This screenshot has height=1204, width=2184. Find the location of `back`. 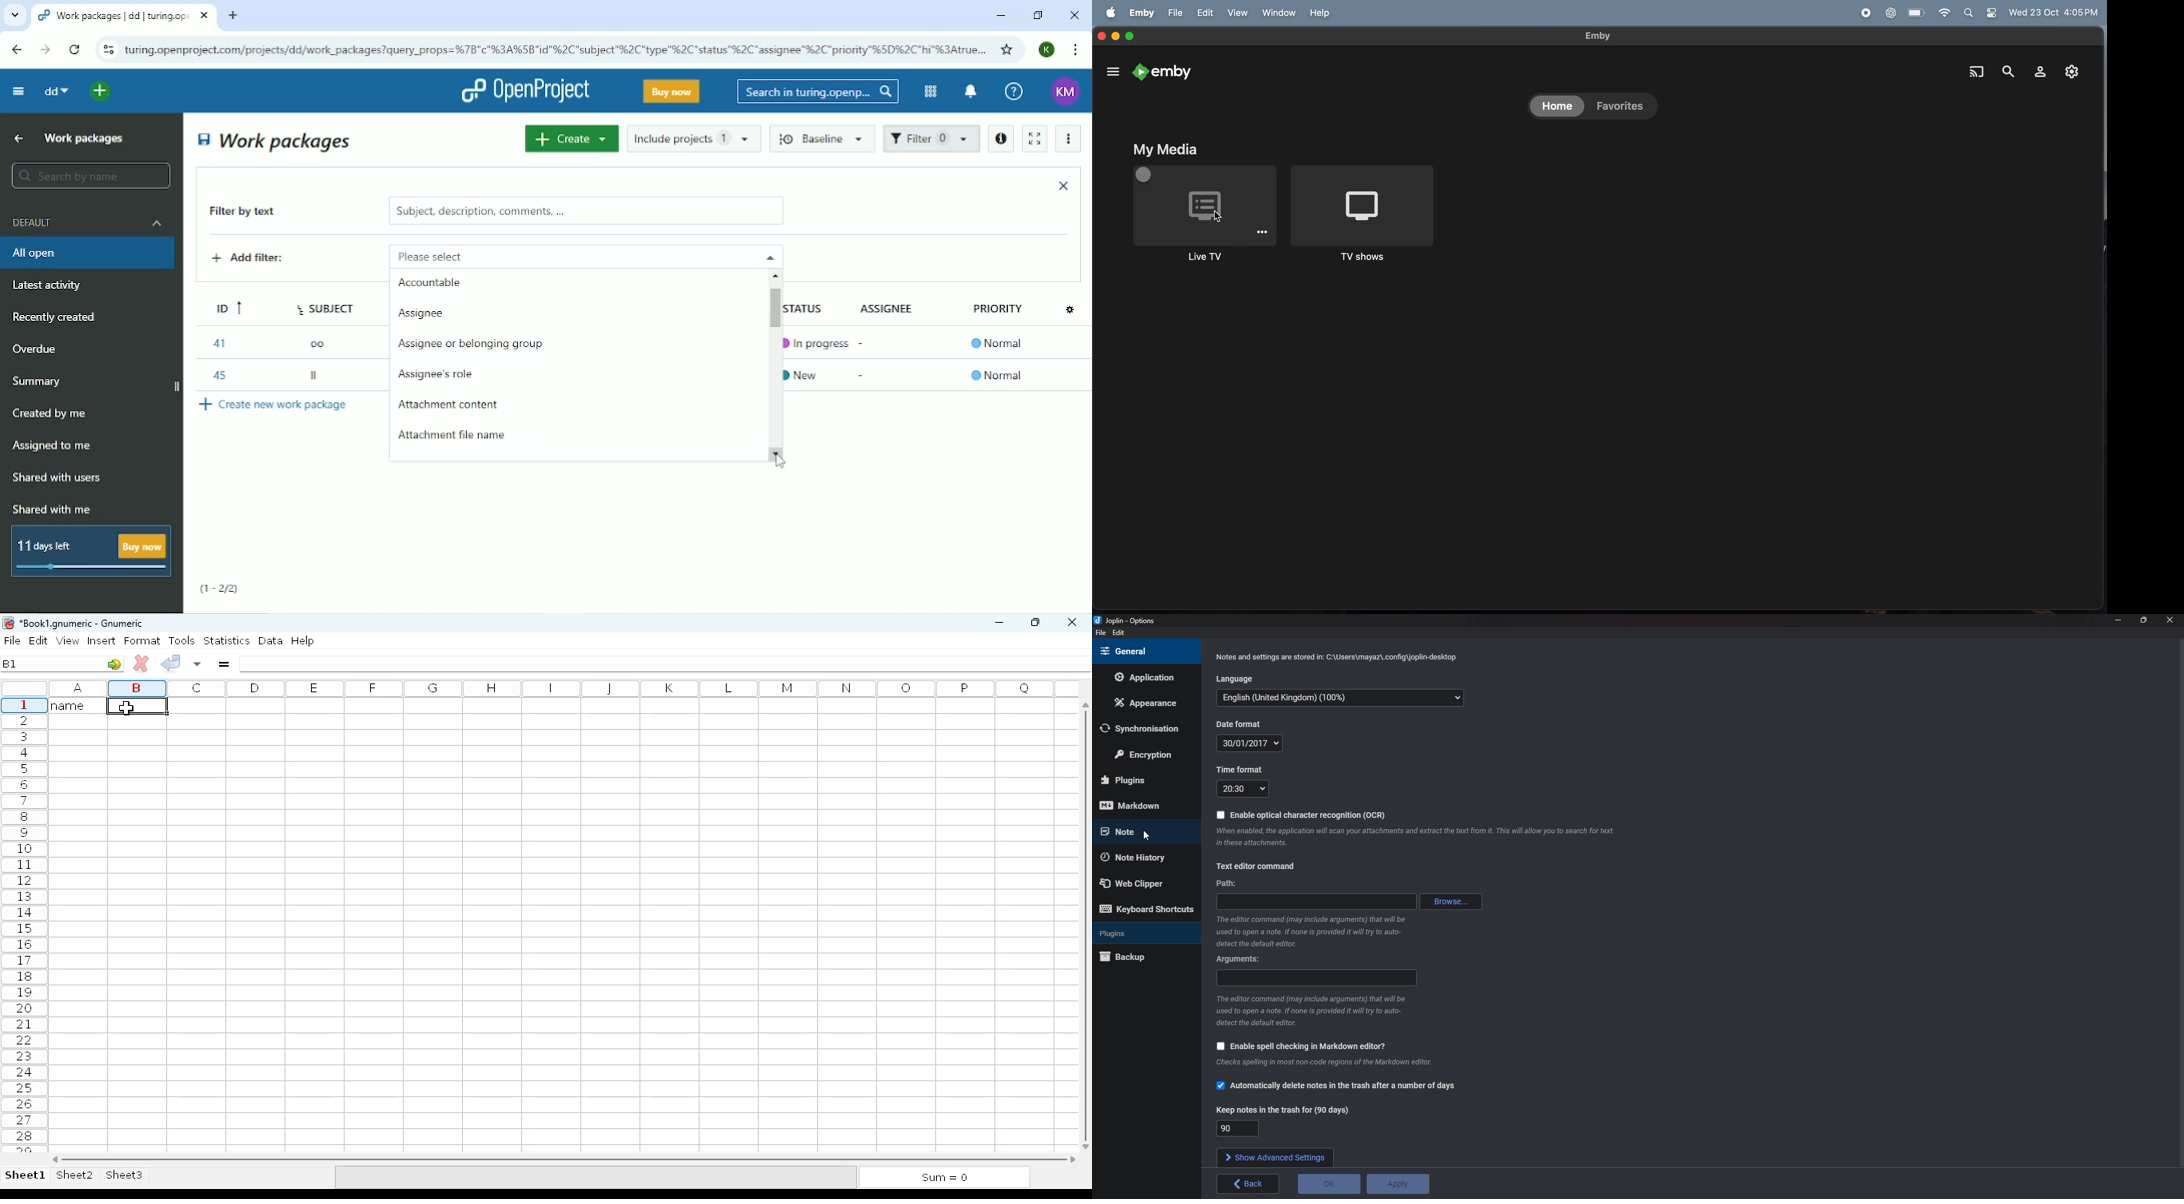

back is located at coordinates (1247, 1183).